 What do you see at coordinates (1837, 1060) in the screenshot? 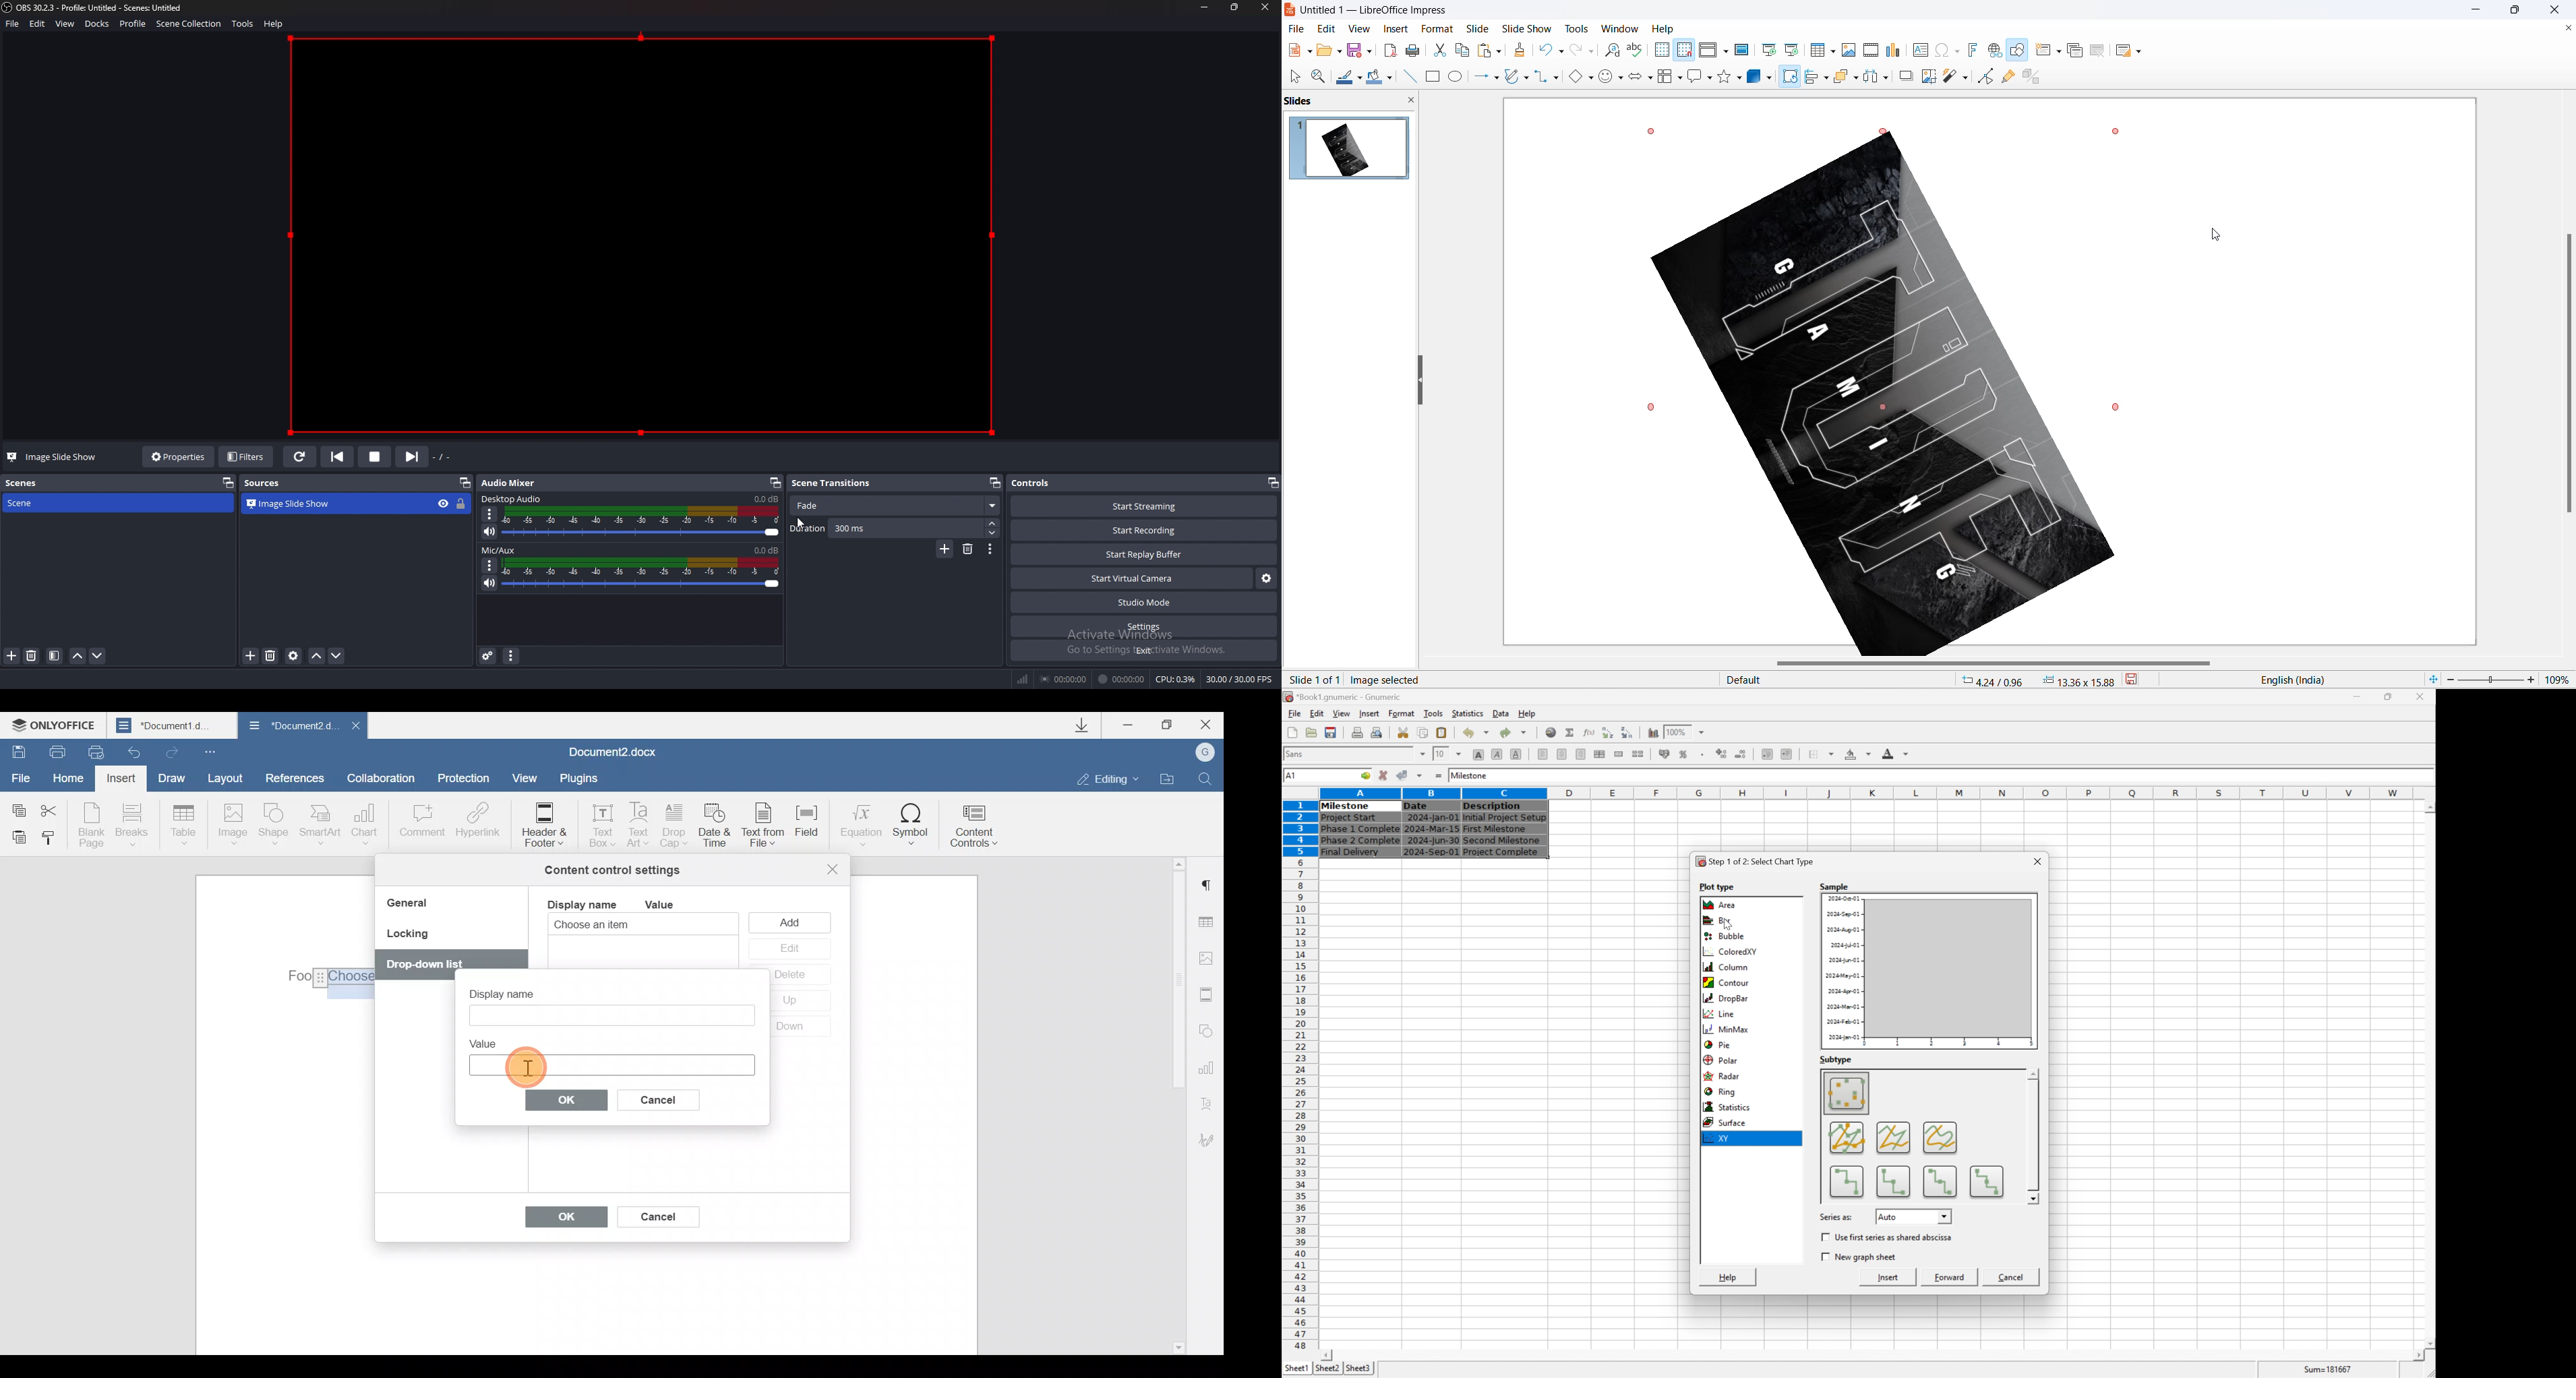
I see `subtype` at bounding box center [1837, 1060].